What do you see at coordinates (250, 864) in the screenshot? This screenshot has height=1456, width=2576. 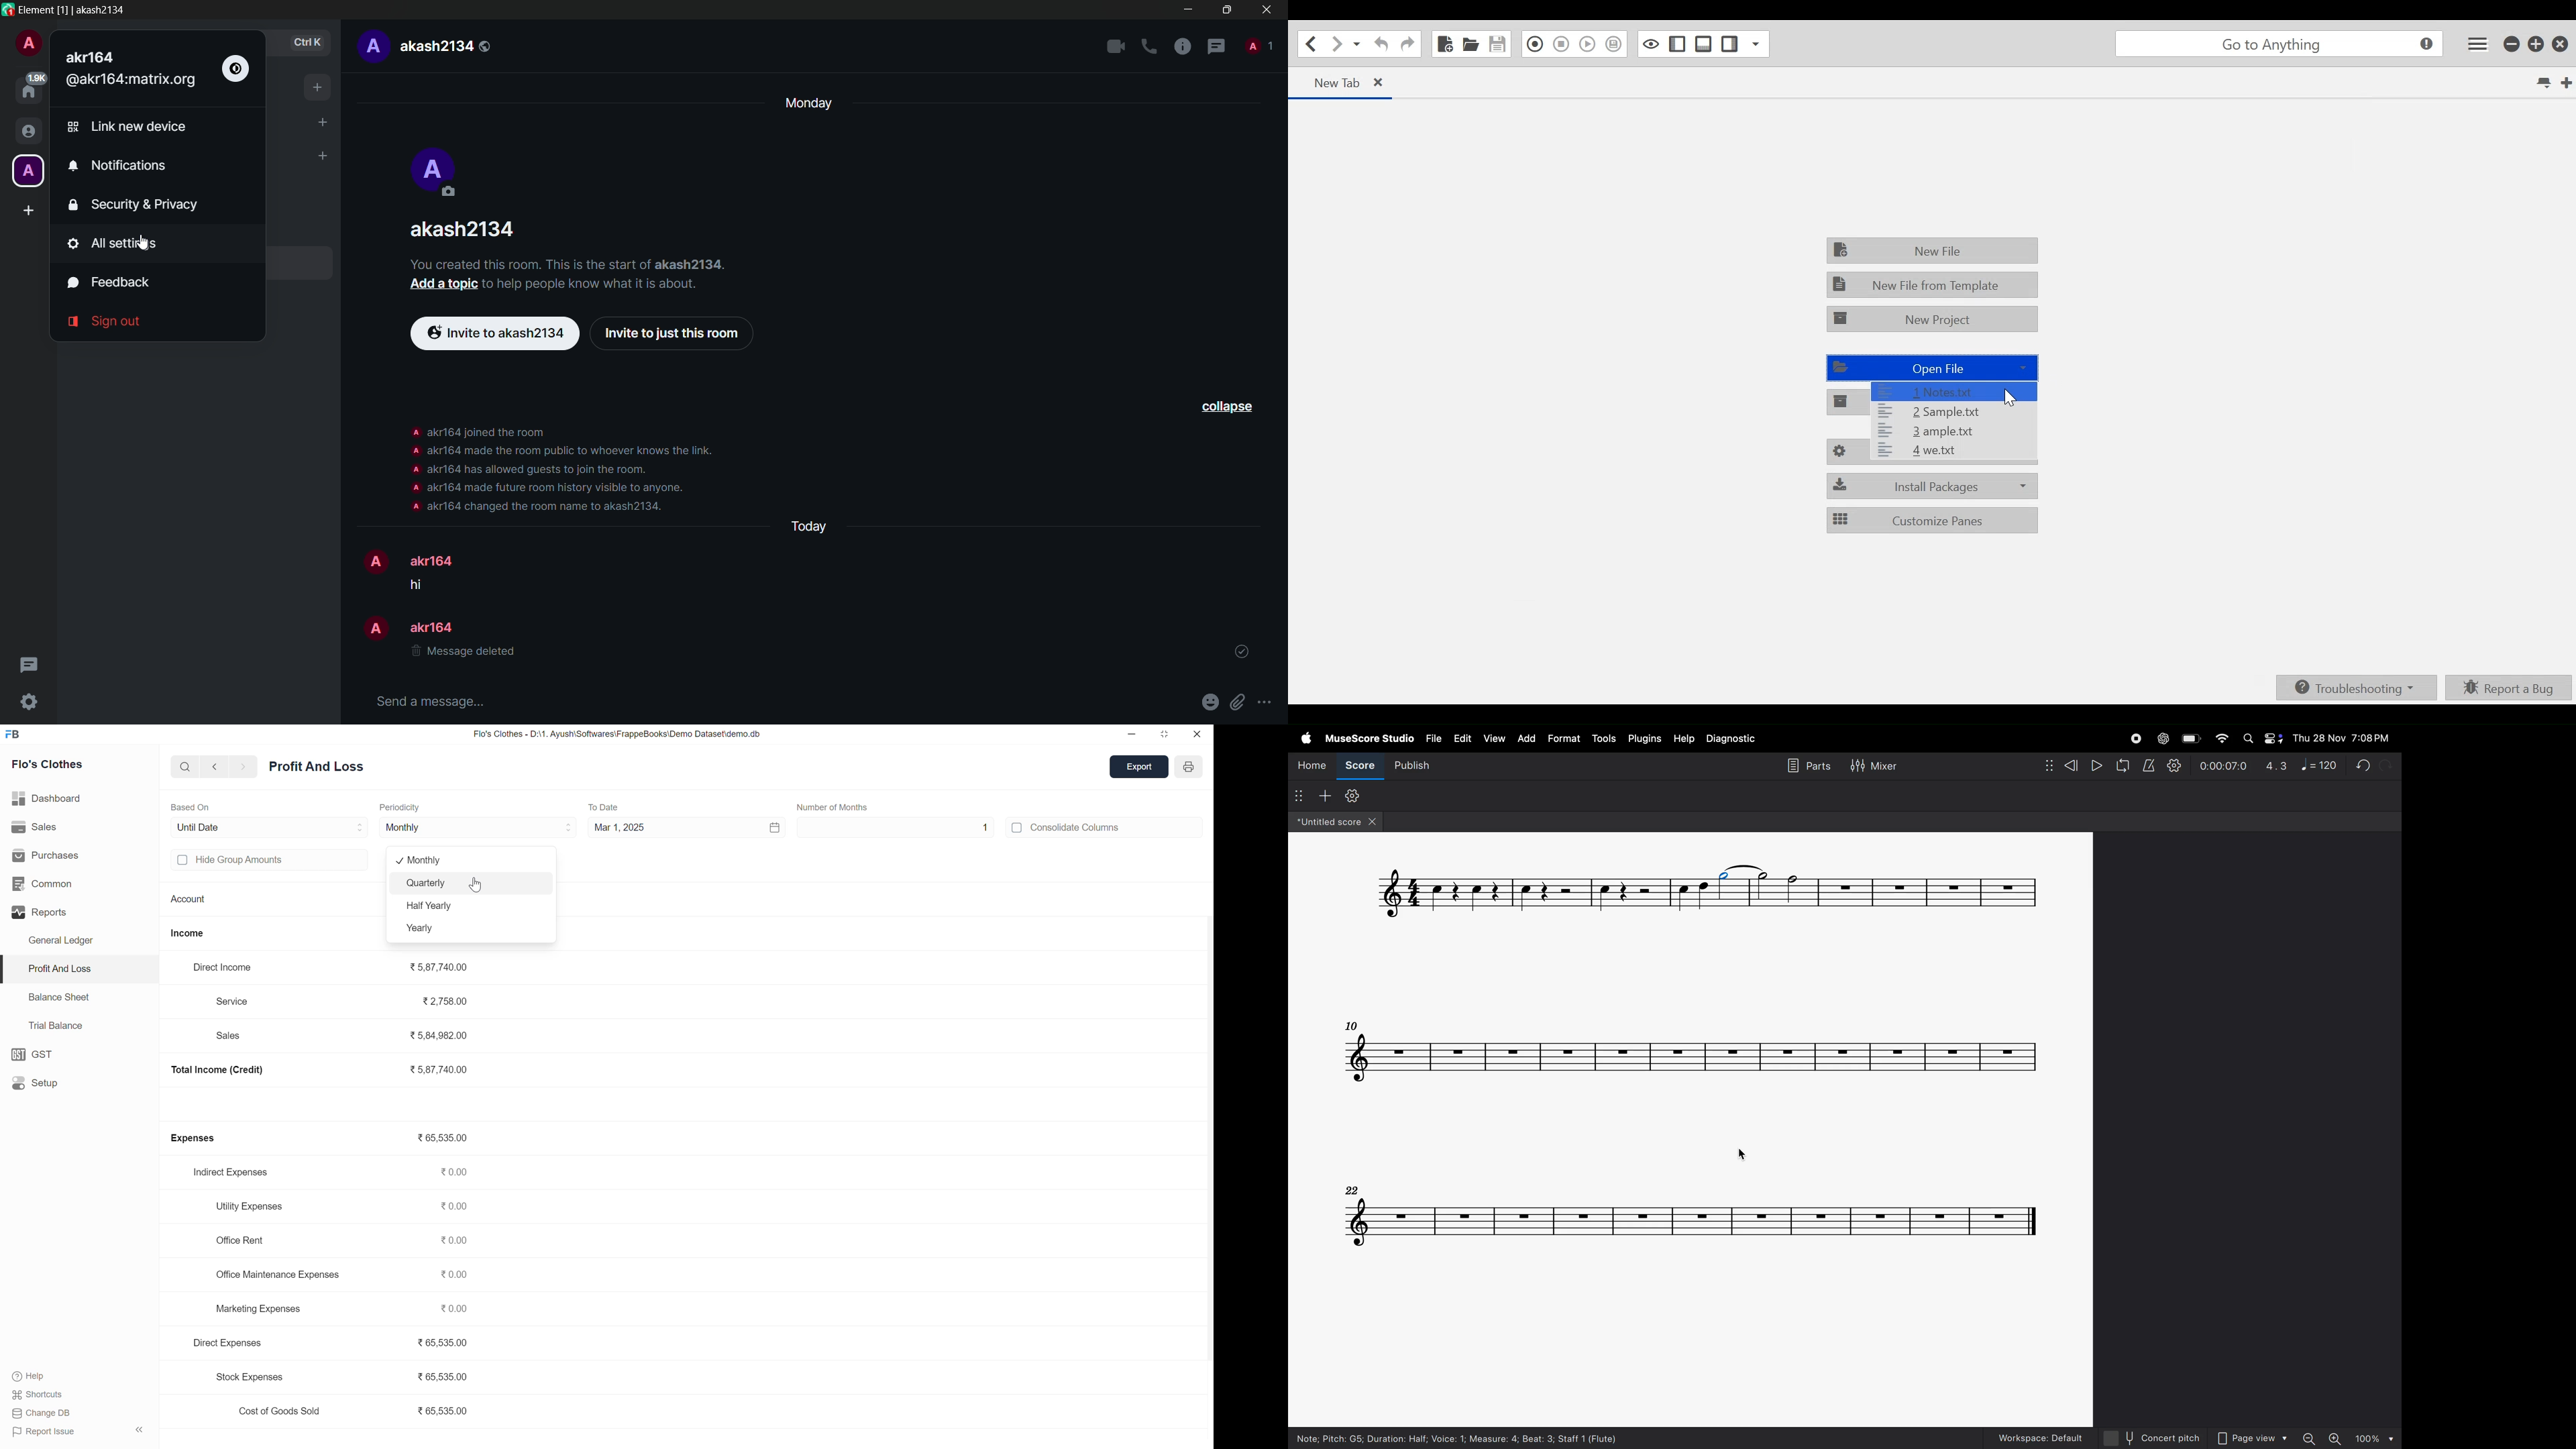 I see `Hide Group Amounts` at bounding box center [250, 864].